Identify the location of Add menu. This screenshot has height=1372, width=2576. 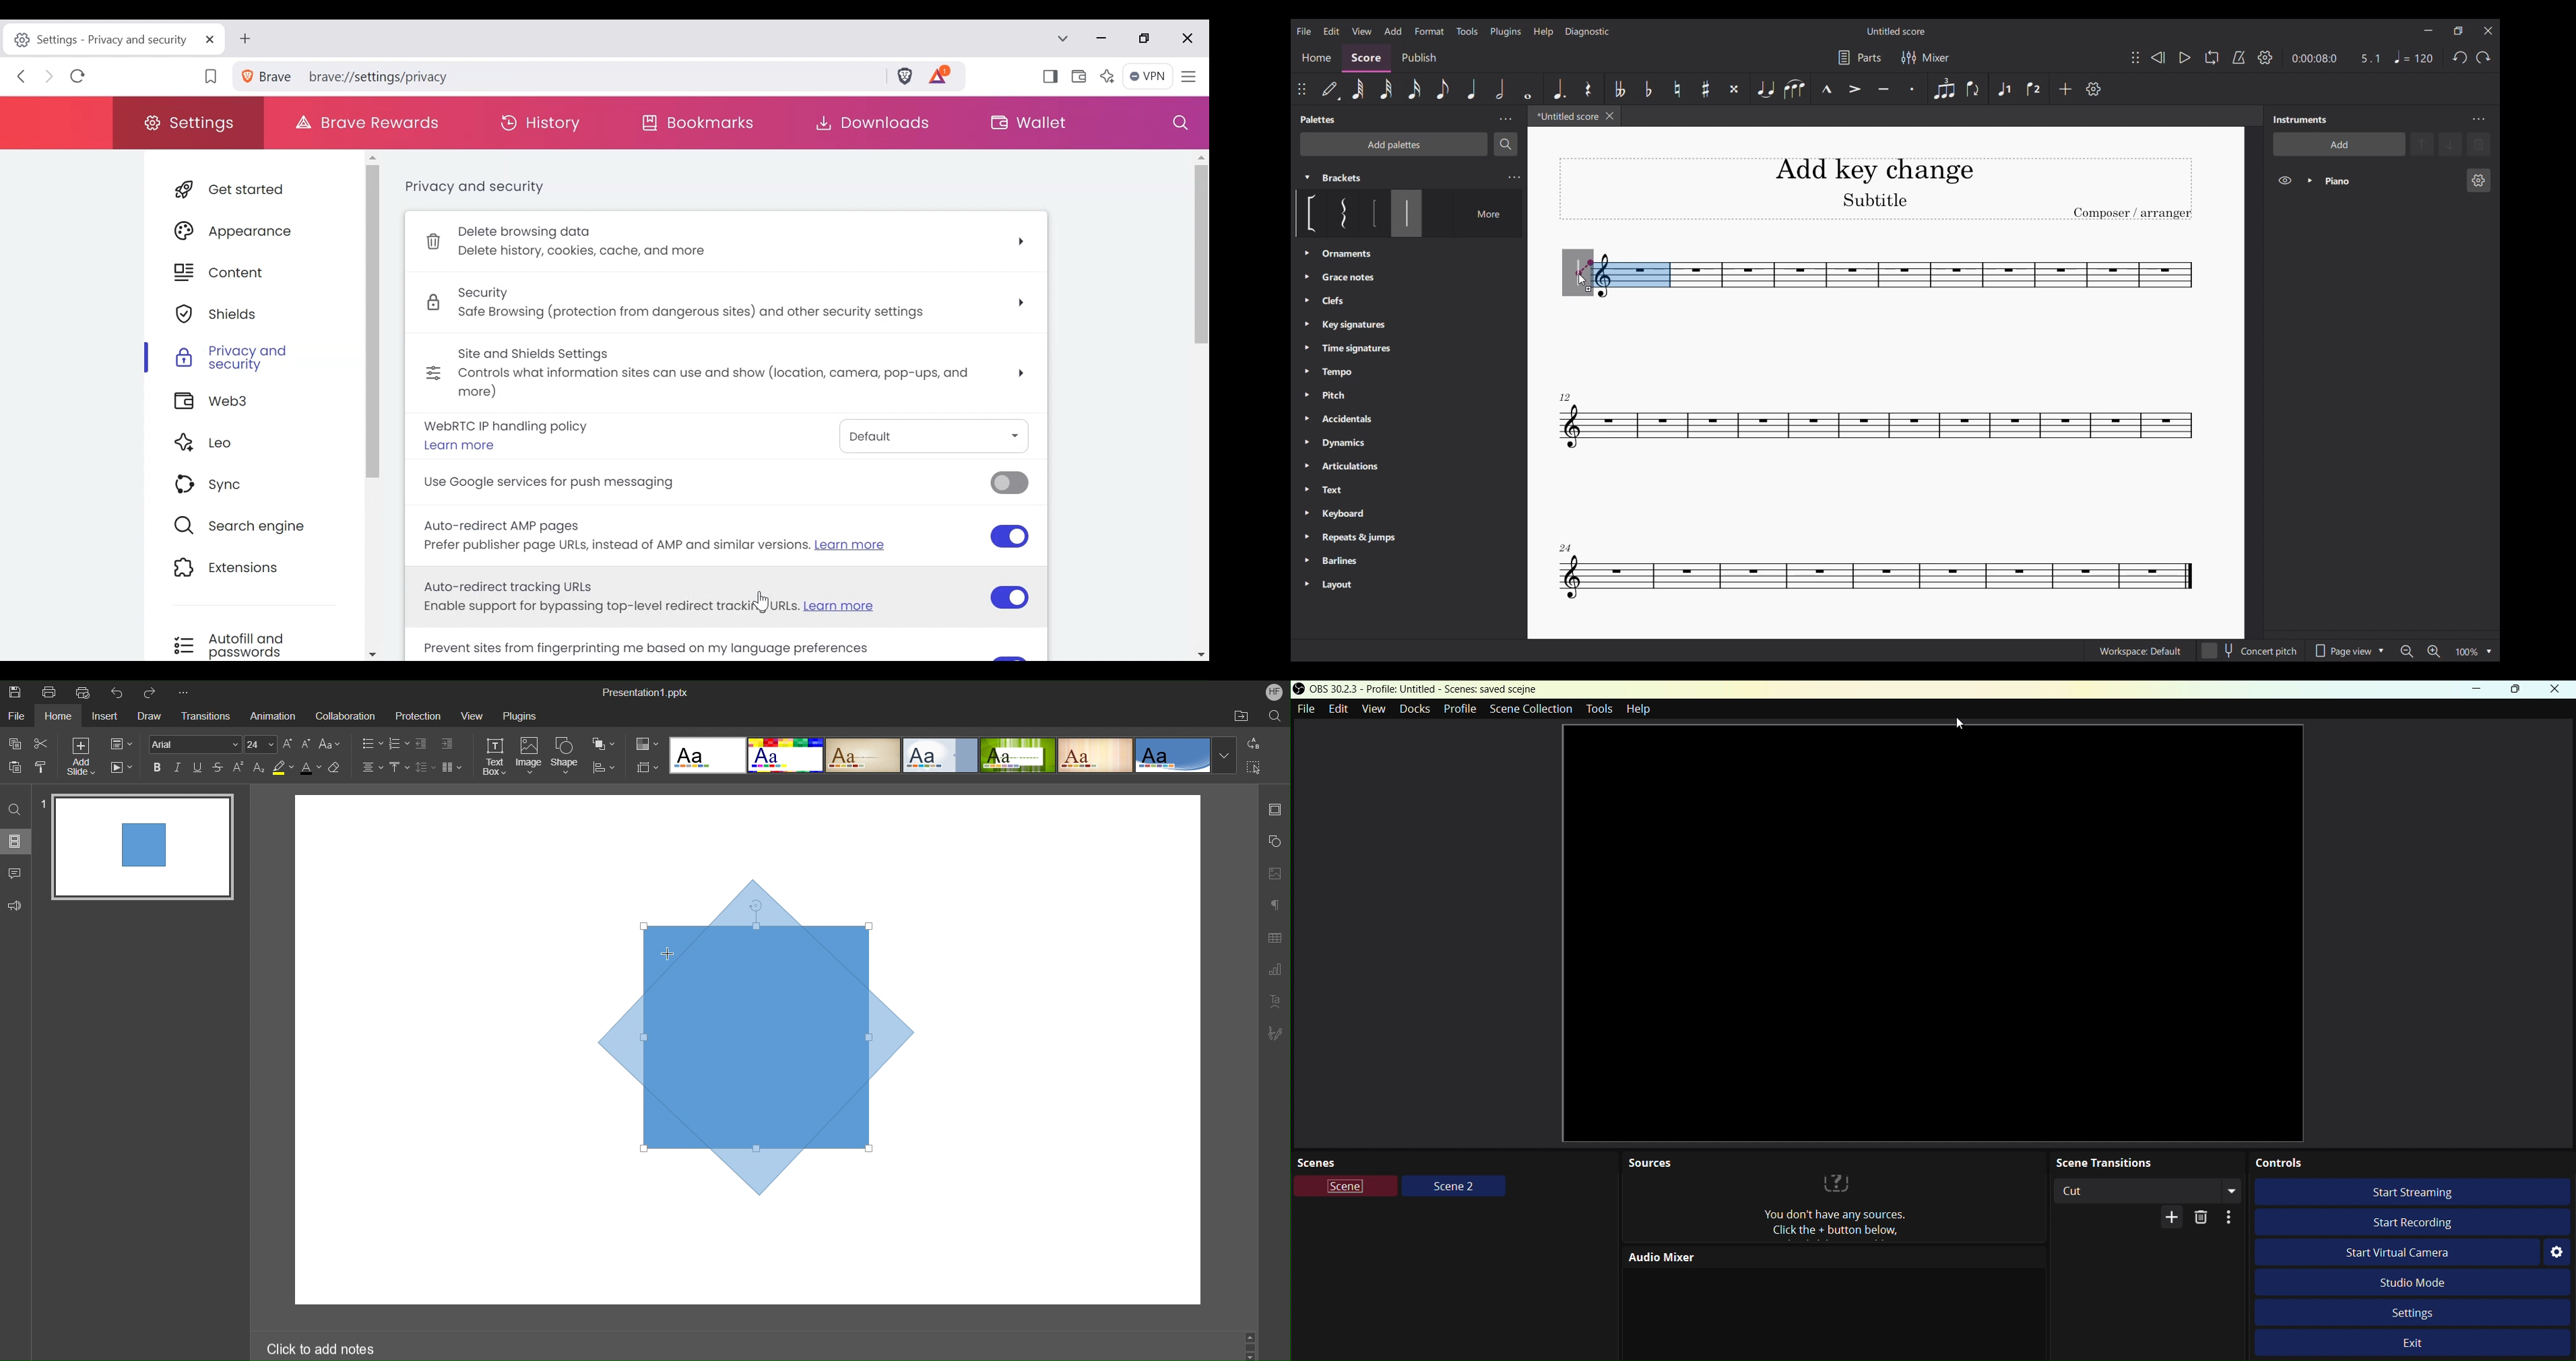
(1392, 31).